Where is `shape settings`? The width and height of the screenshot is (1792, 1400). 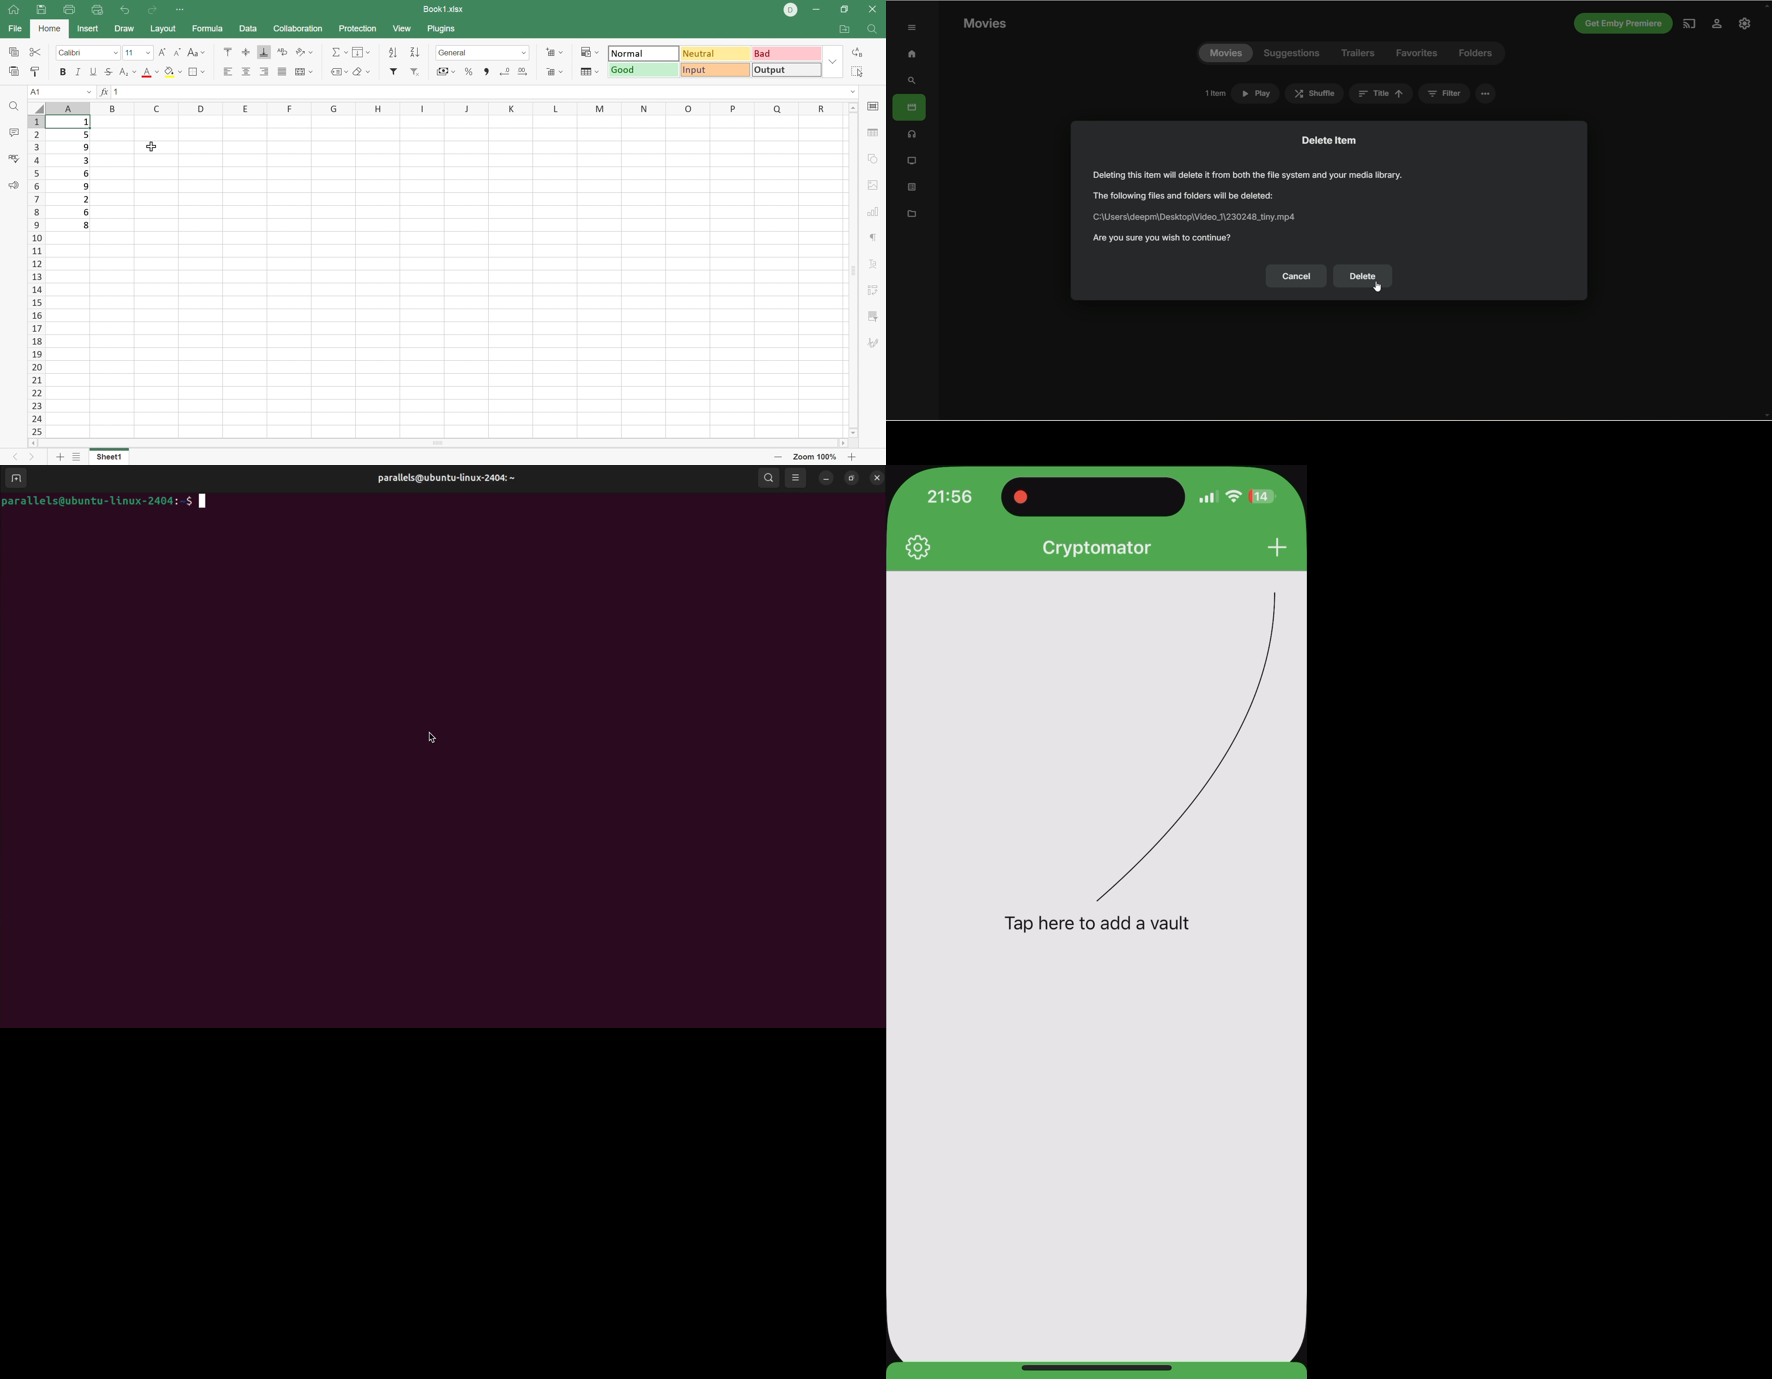 shape settings is located at coordinates (876, 158).